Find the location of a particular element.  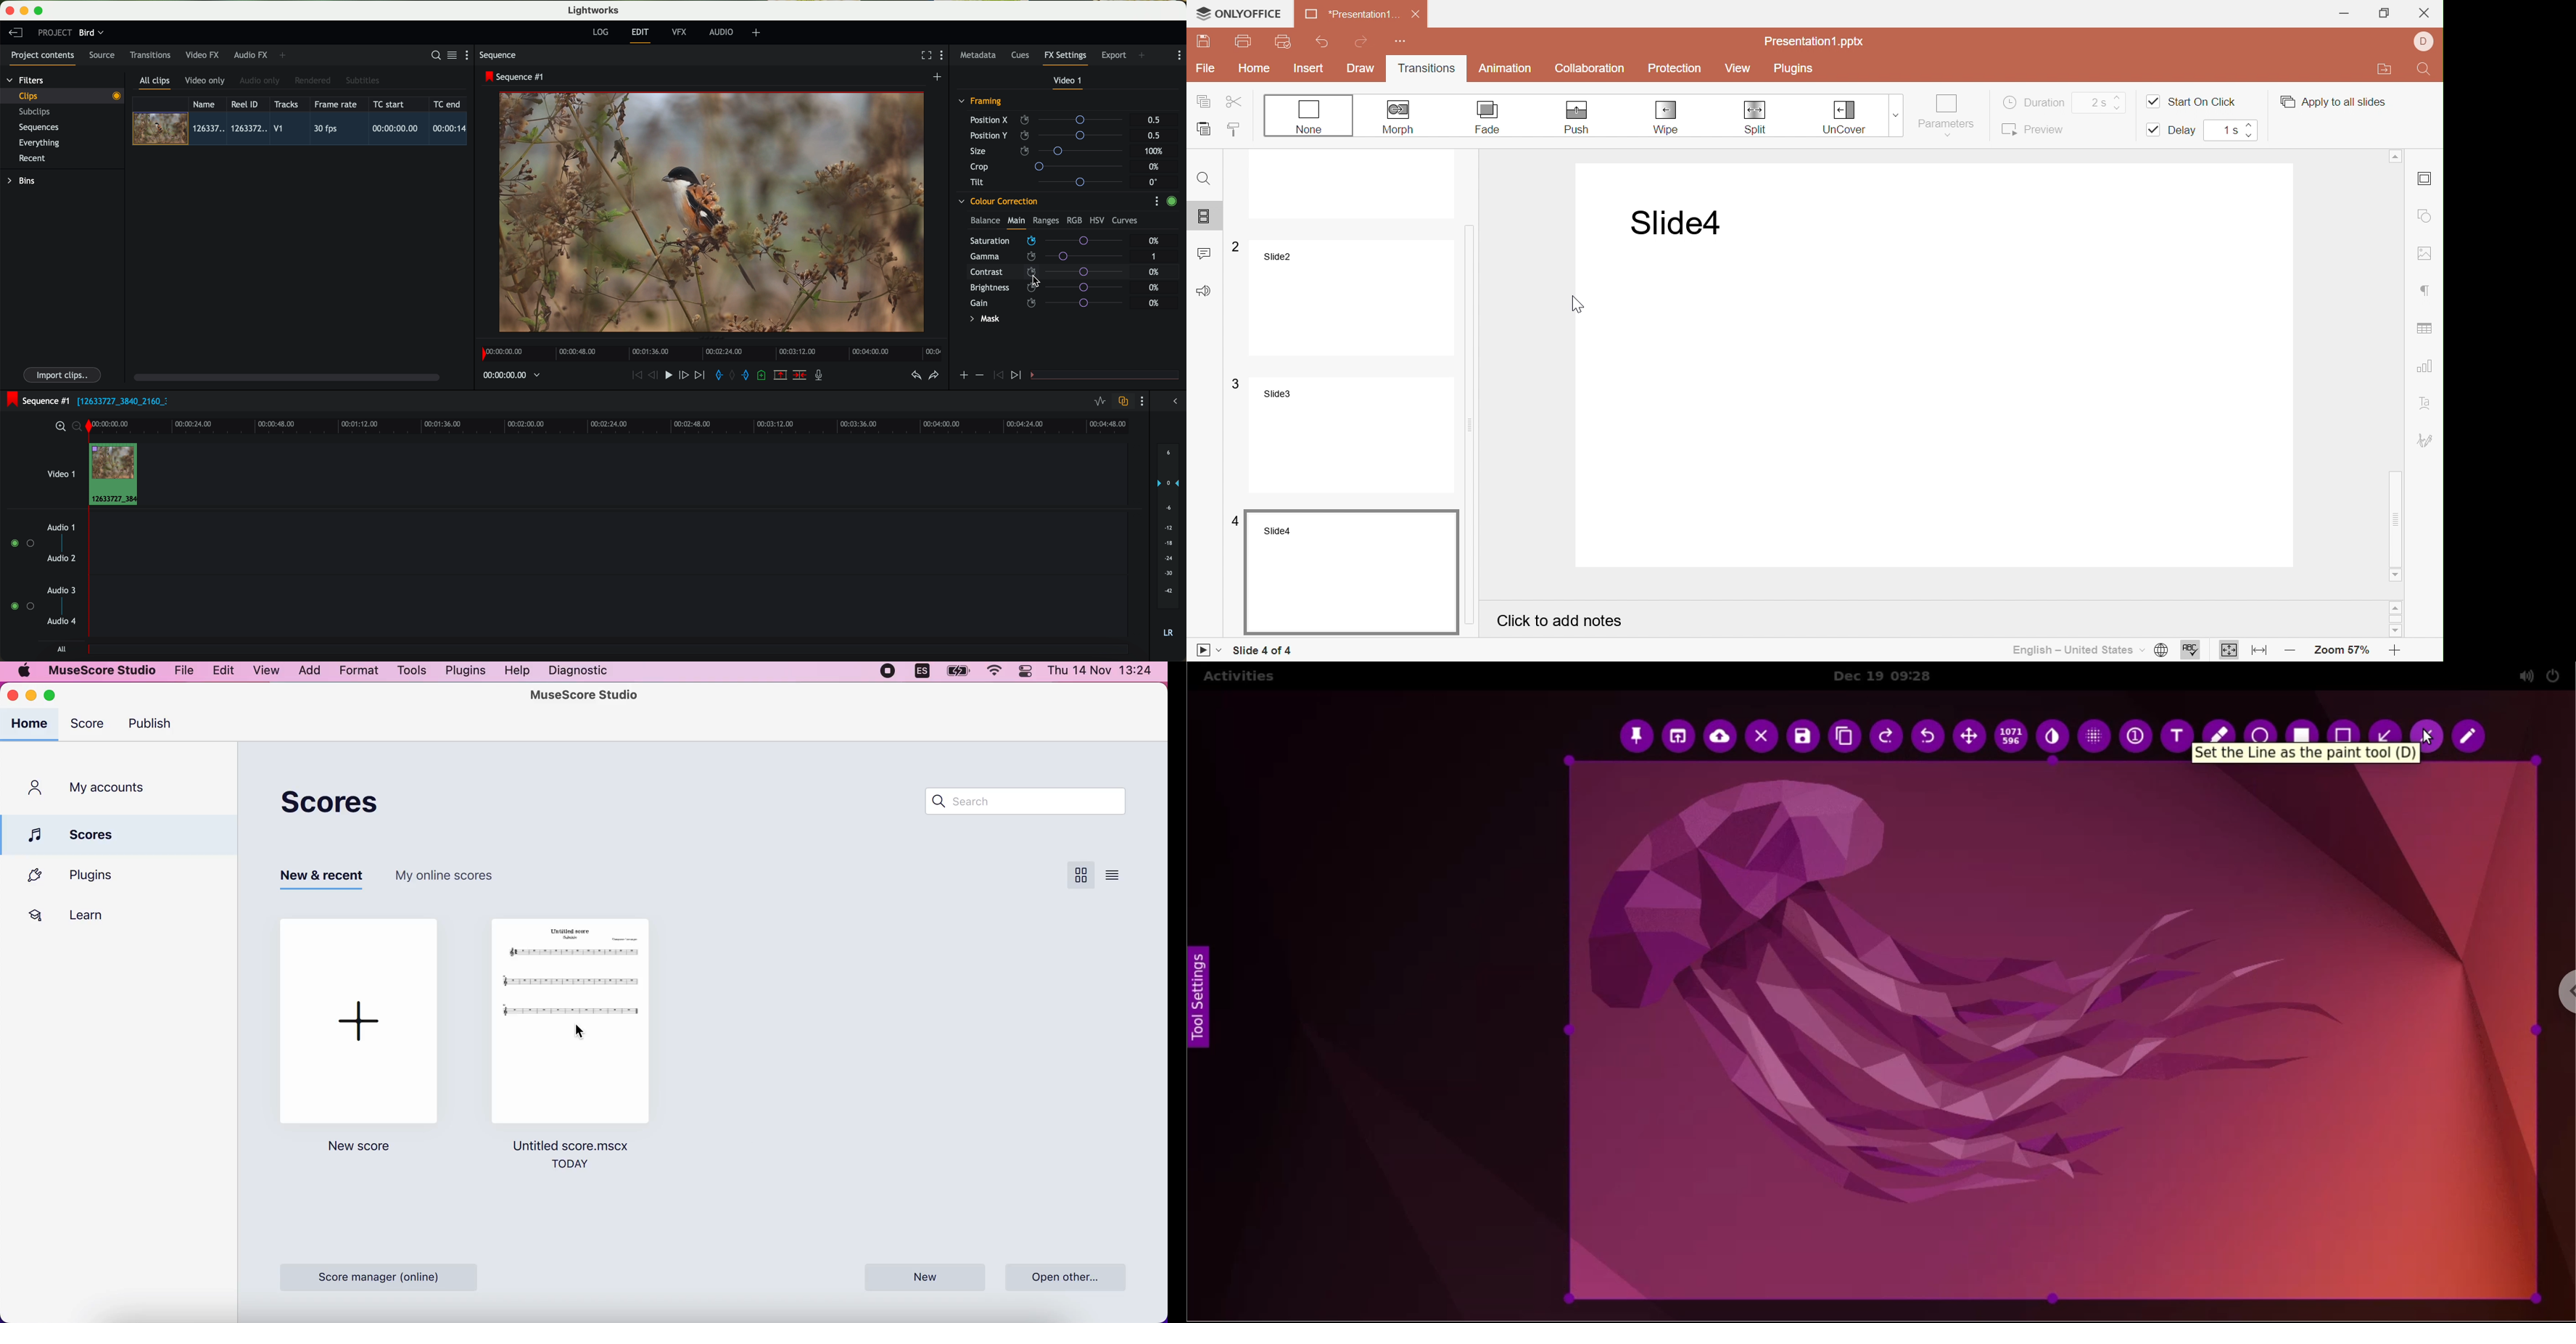

help is located at coordinates (515, 672).